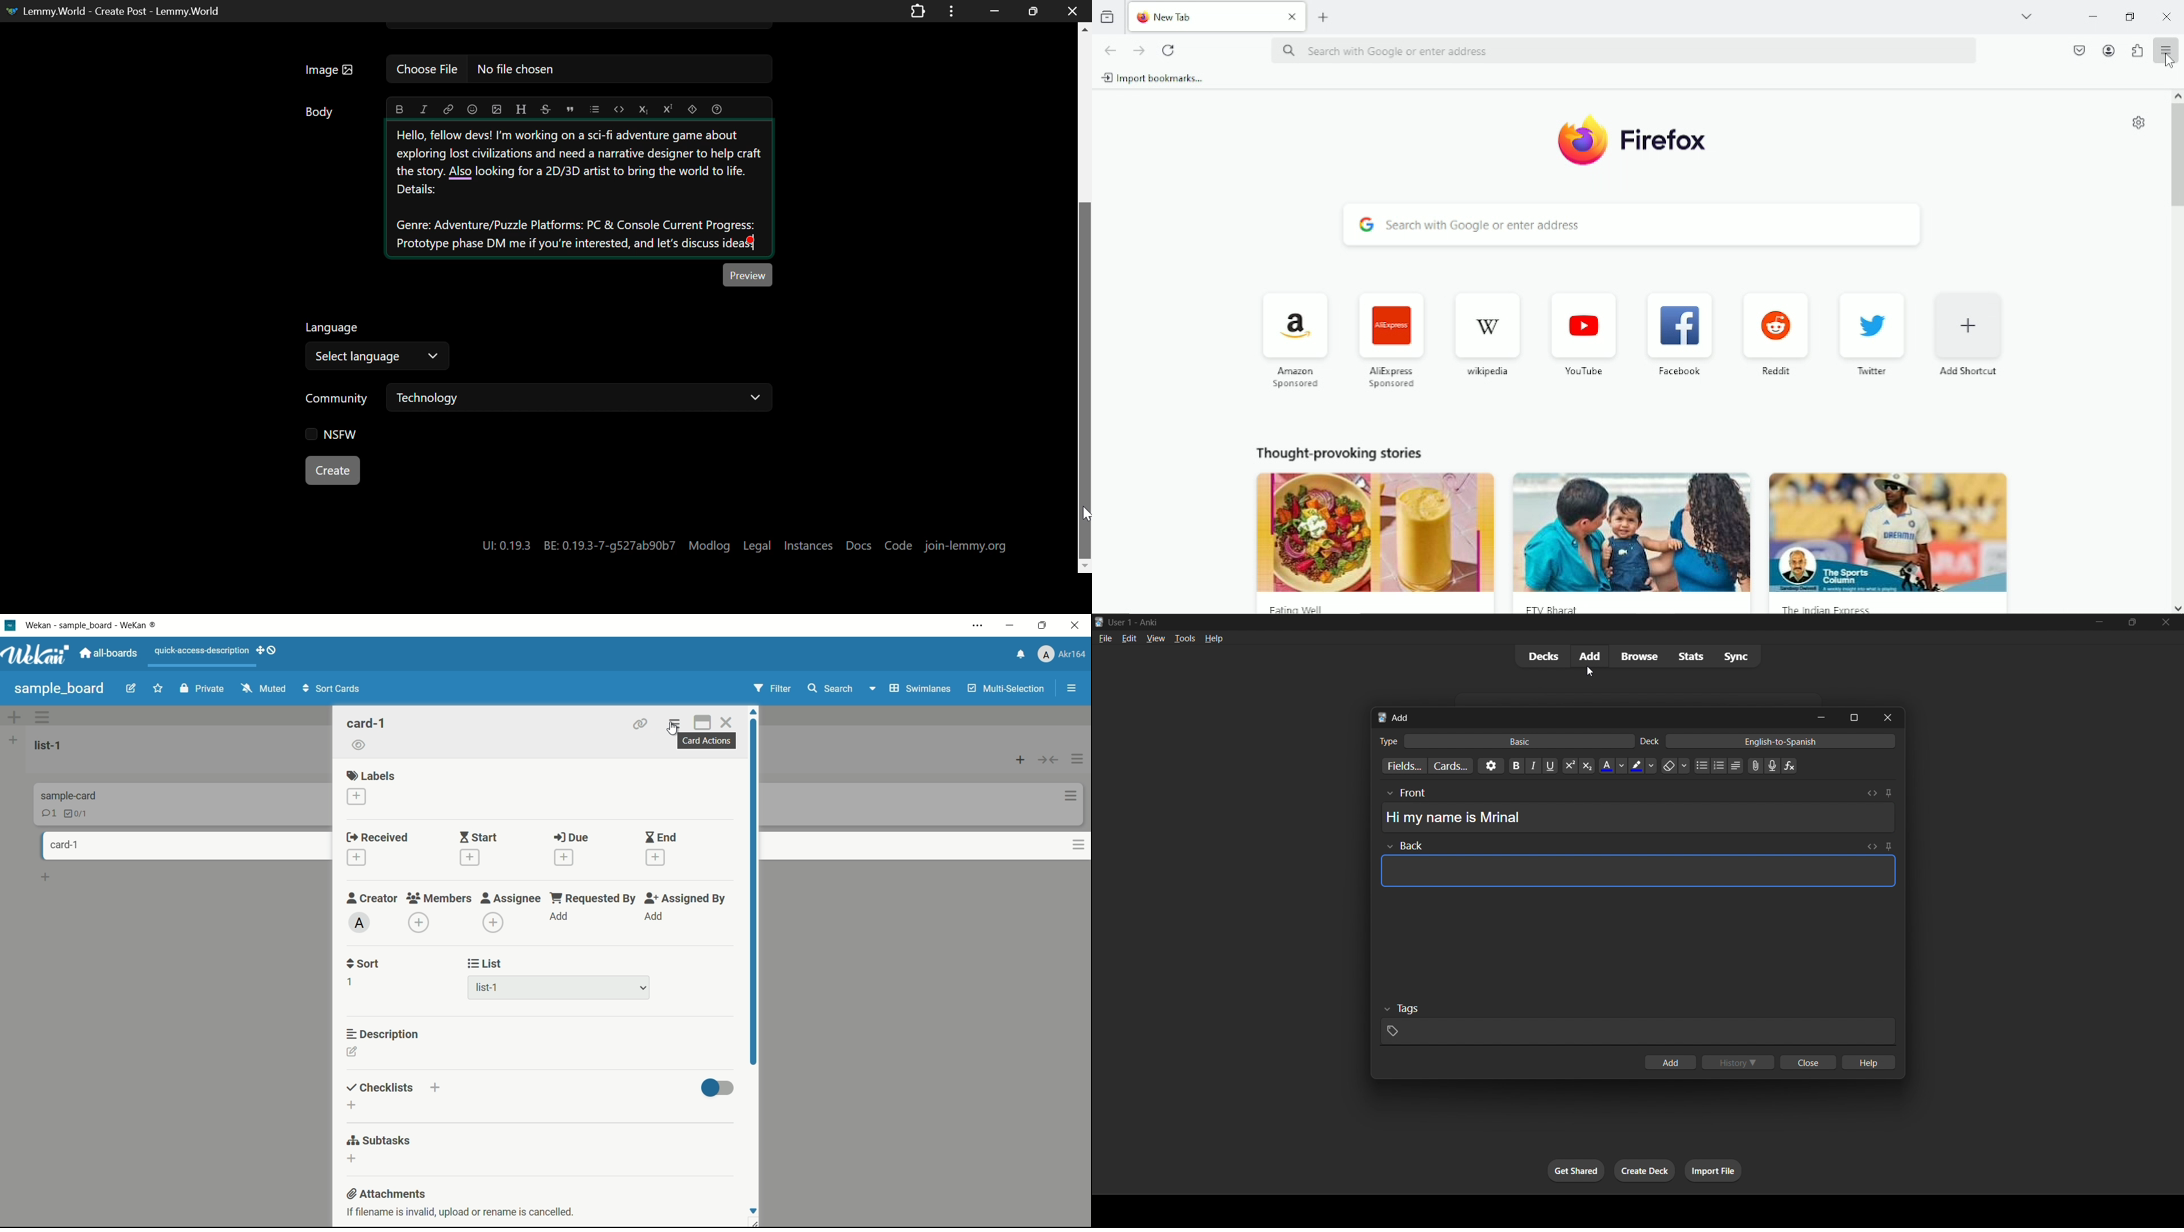  Describe the element at coordinates (1631, 229) in the screenshot. I see `search with Google or enter address` at that location.